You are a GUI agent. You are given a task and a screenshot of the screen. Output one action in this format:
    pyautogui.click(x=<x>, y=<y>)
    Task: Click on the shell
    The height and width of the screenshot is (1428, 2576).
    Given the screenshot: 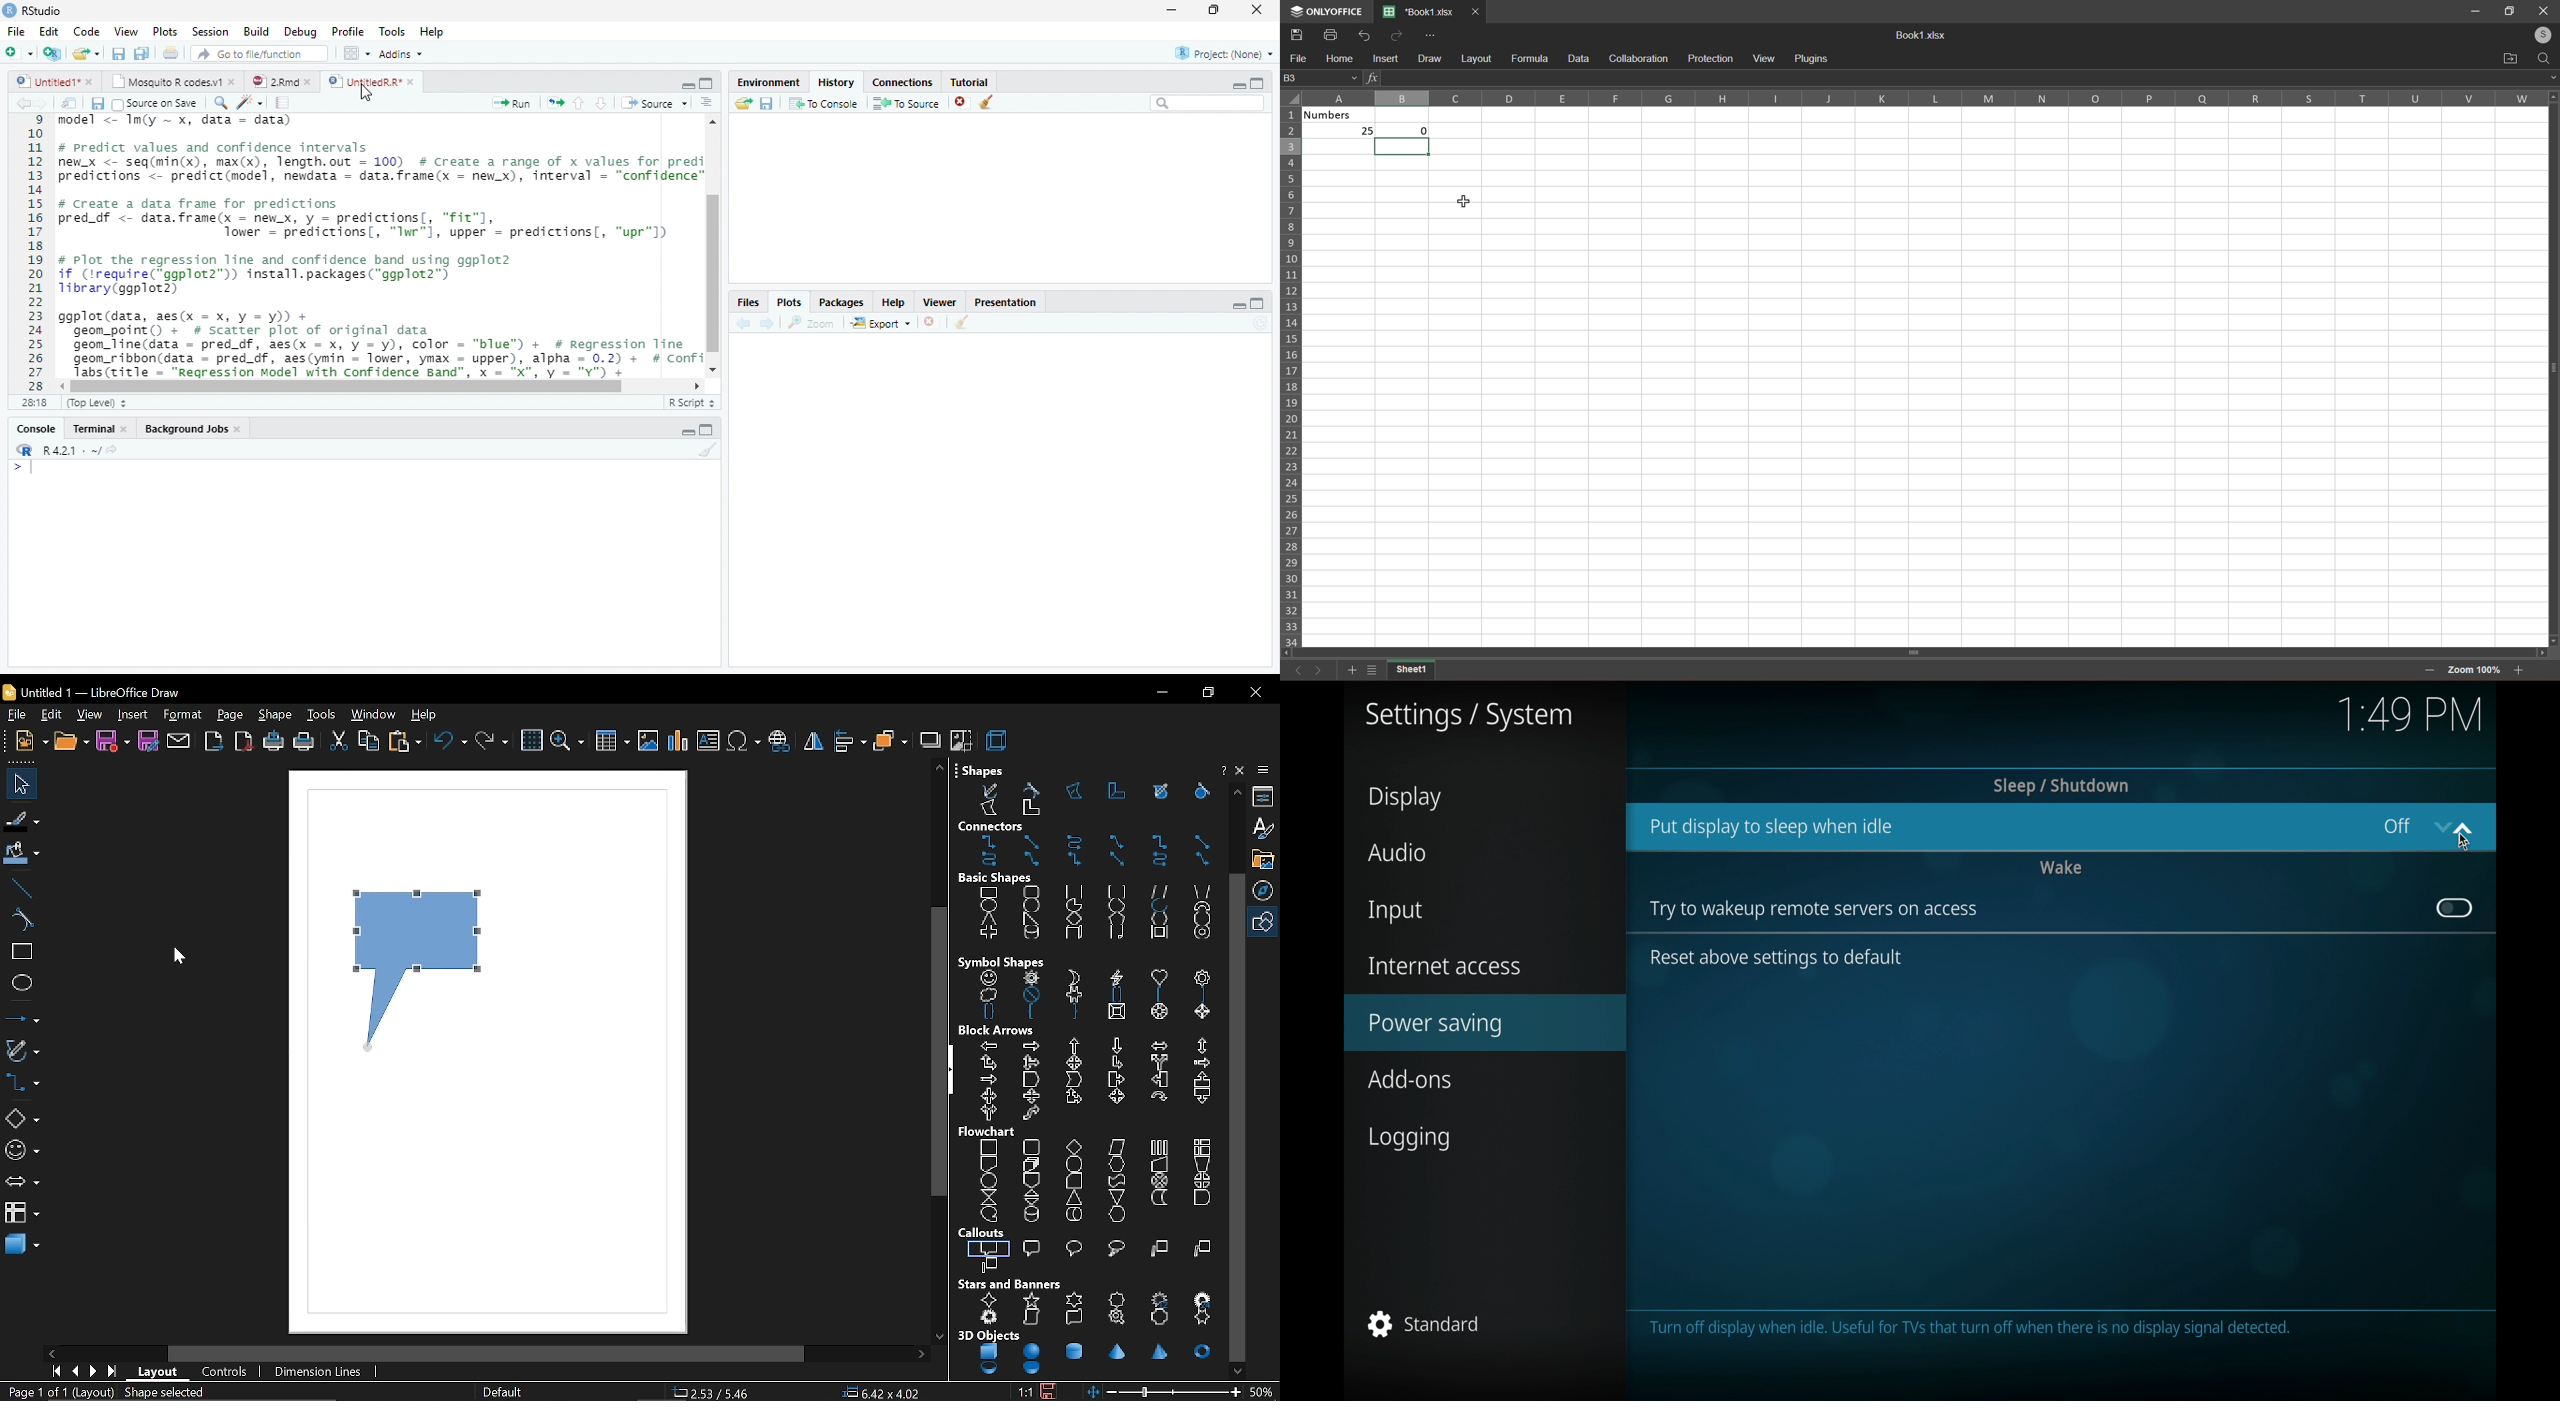 What is the action you would take?
    pyautogui.click(x=991, y=1369)
    